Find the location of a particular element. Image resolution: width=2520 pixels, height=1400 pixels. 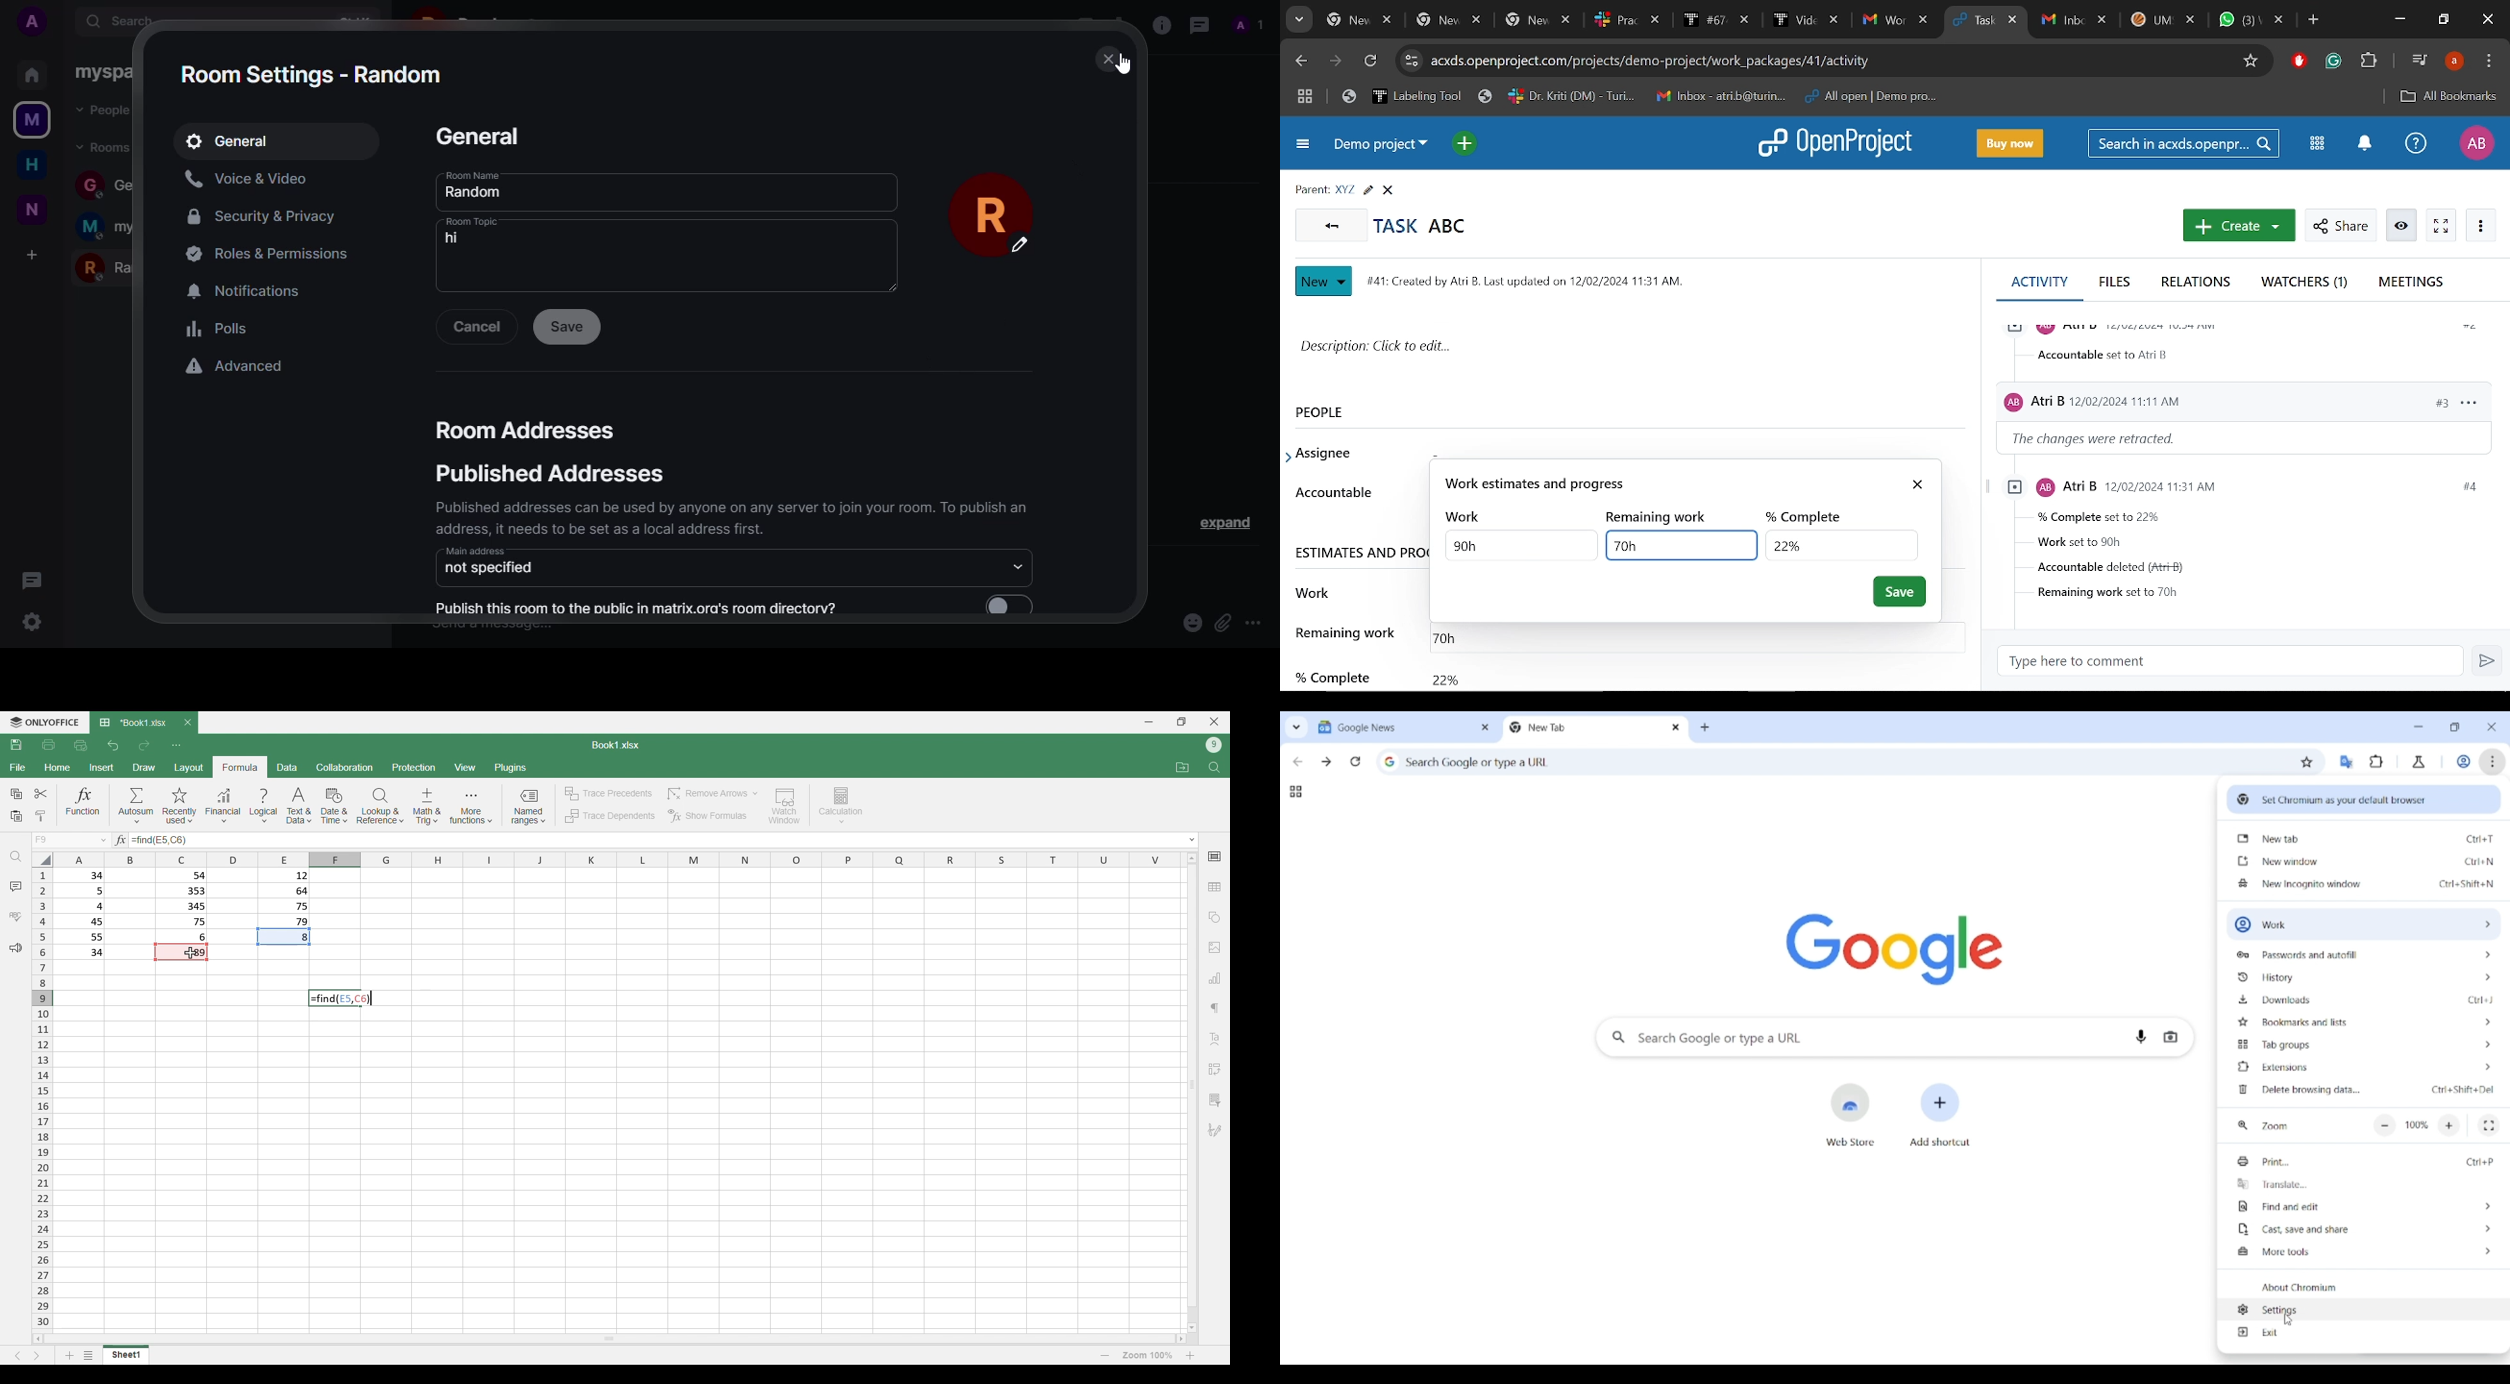

Vertical slide bar is located at coordinates (1193, 1092).